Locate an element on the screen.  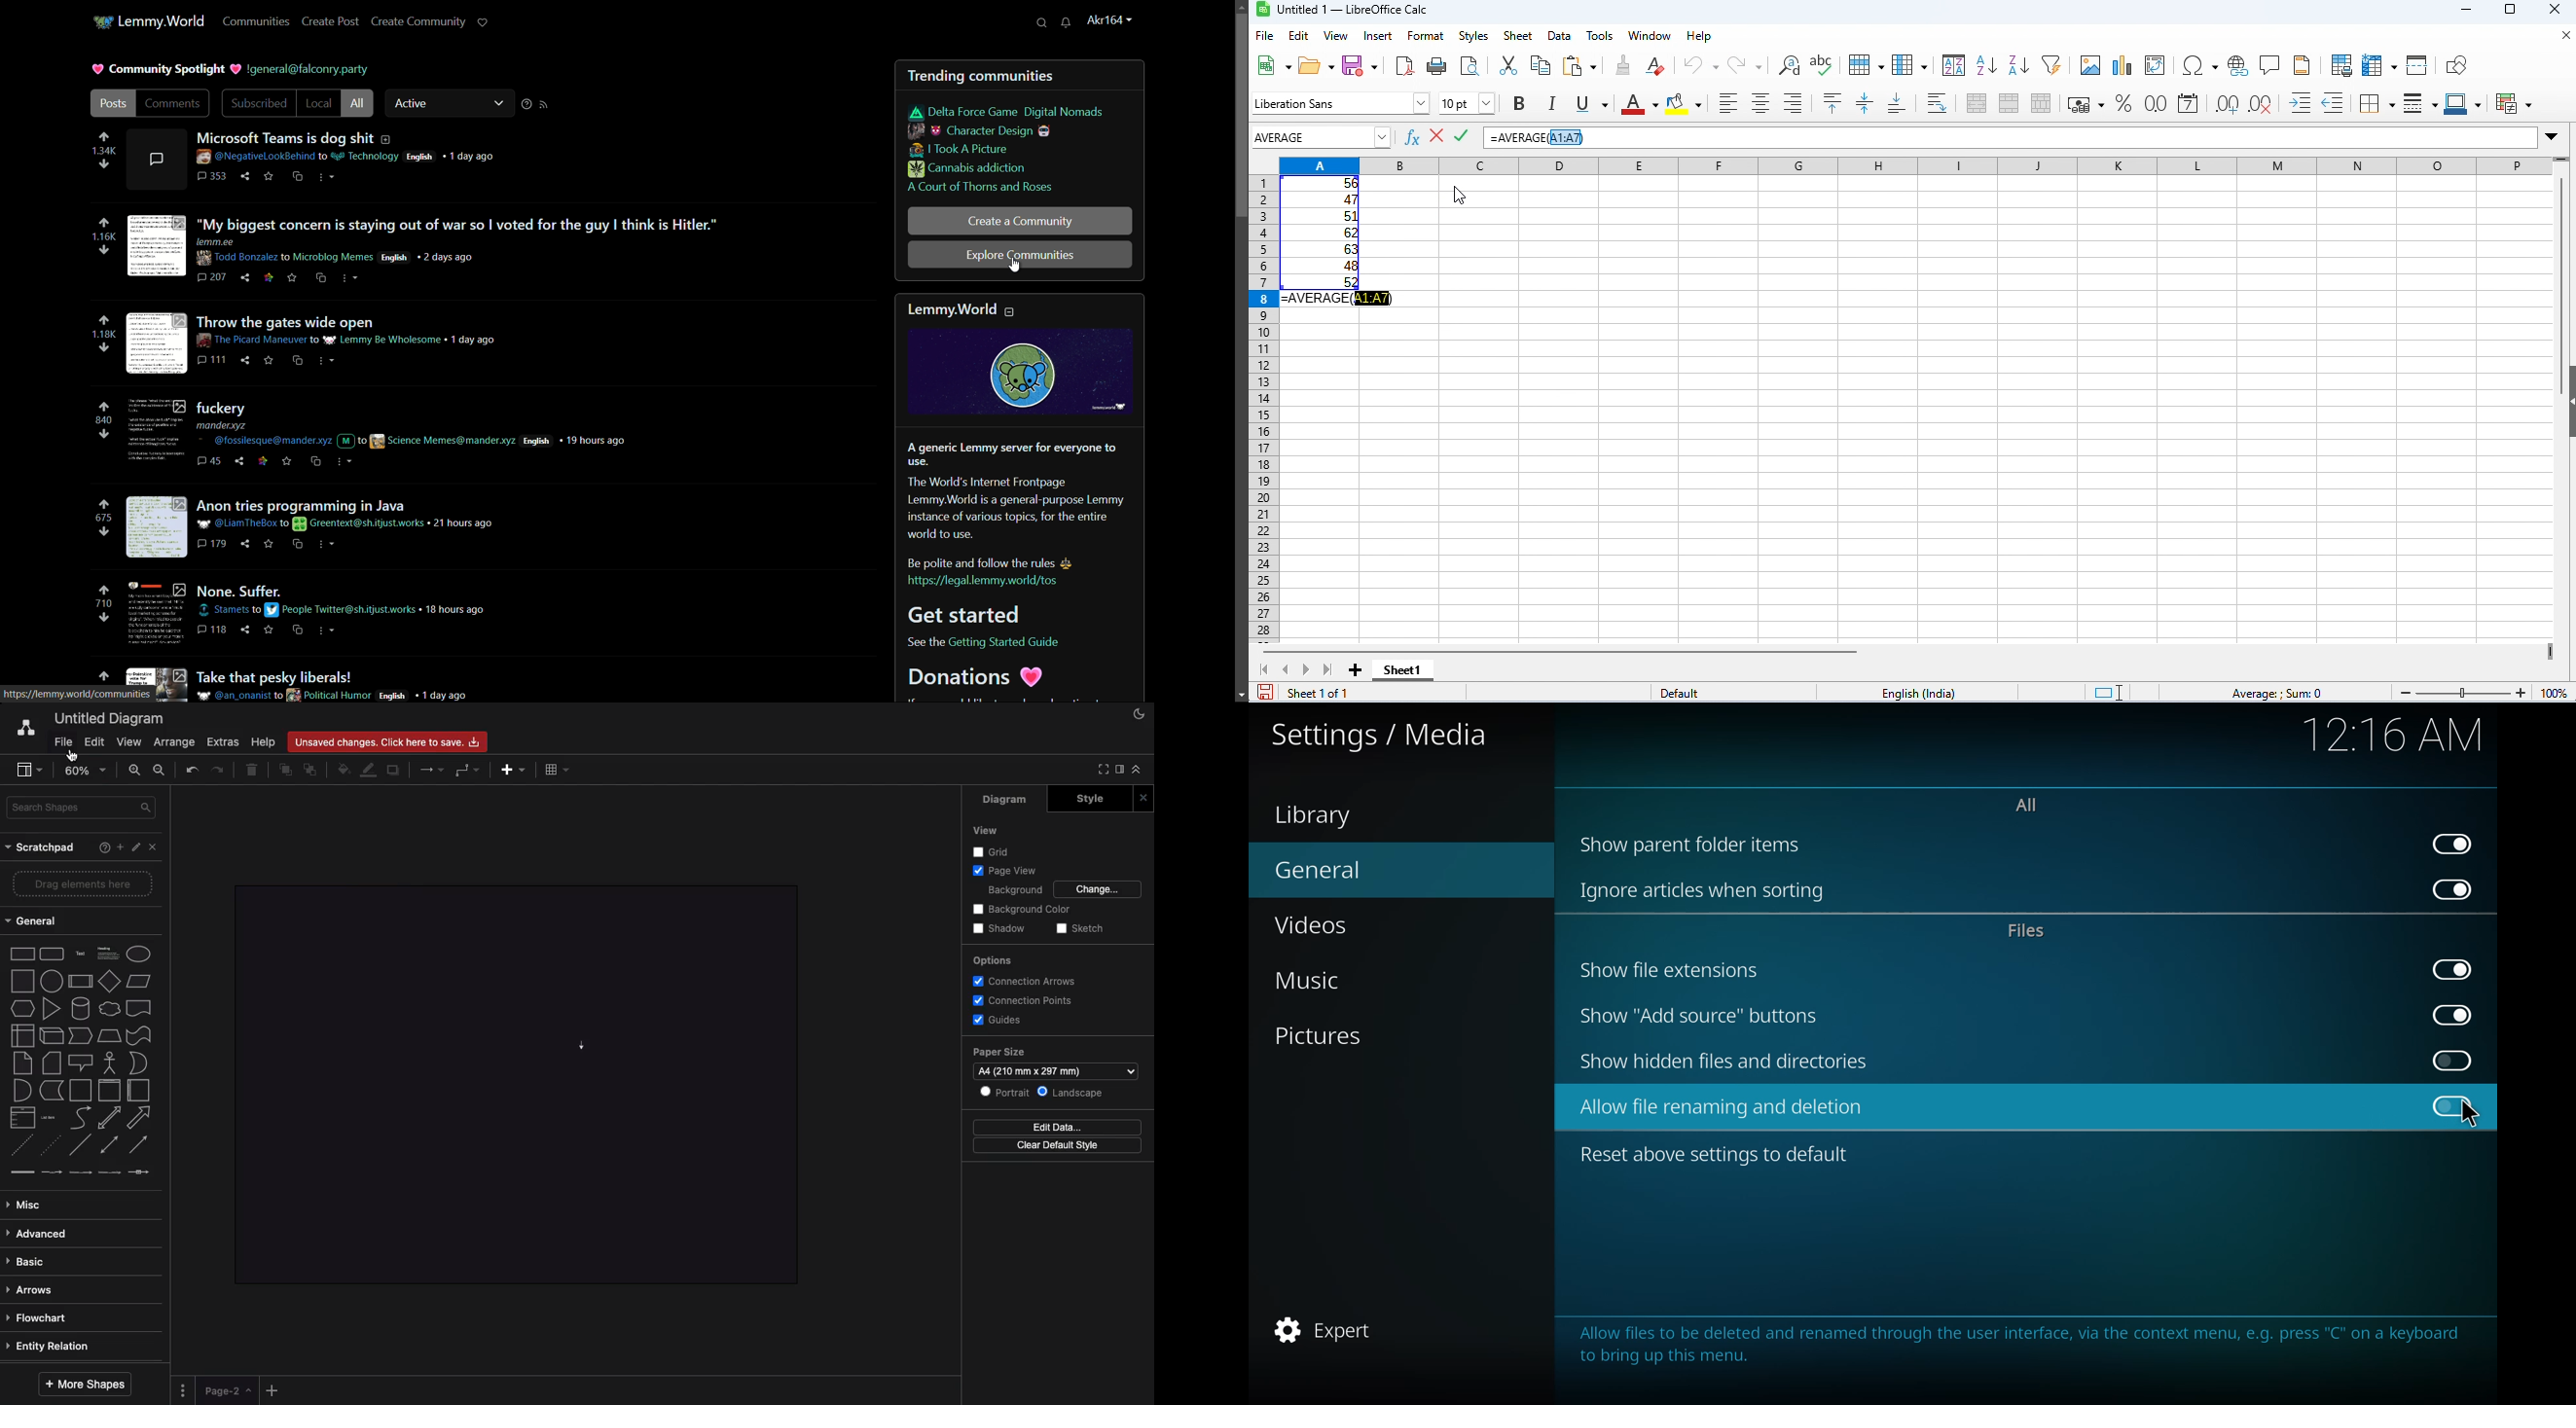
more is located at coordinates (327, 630).